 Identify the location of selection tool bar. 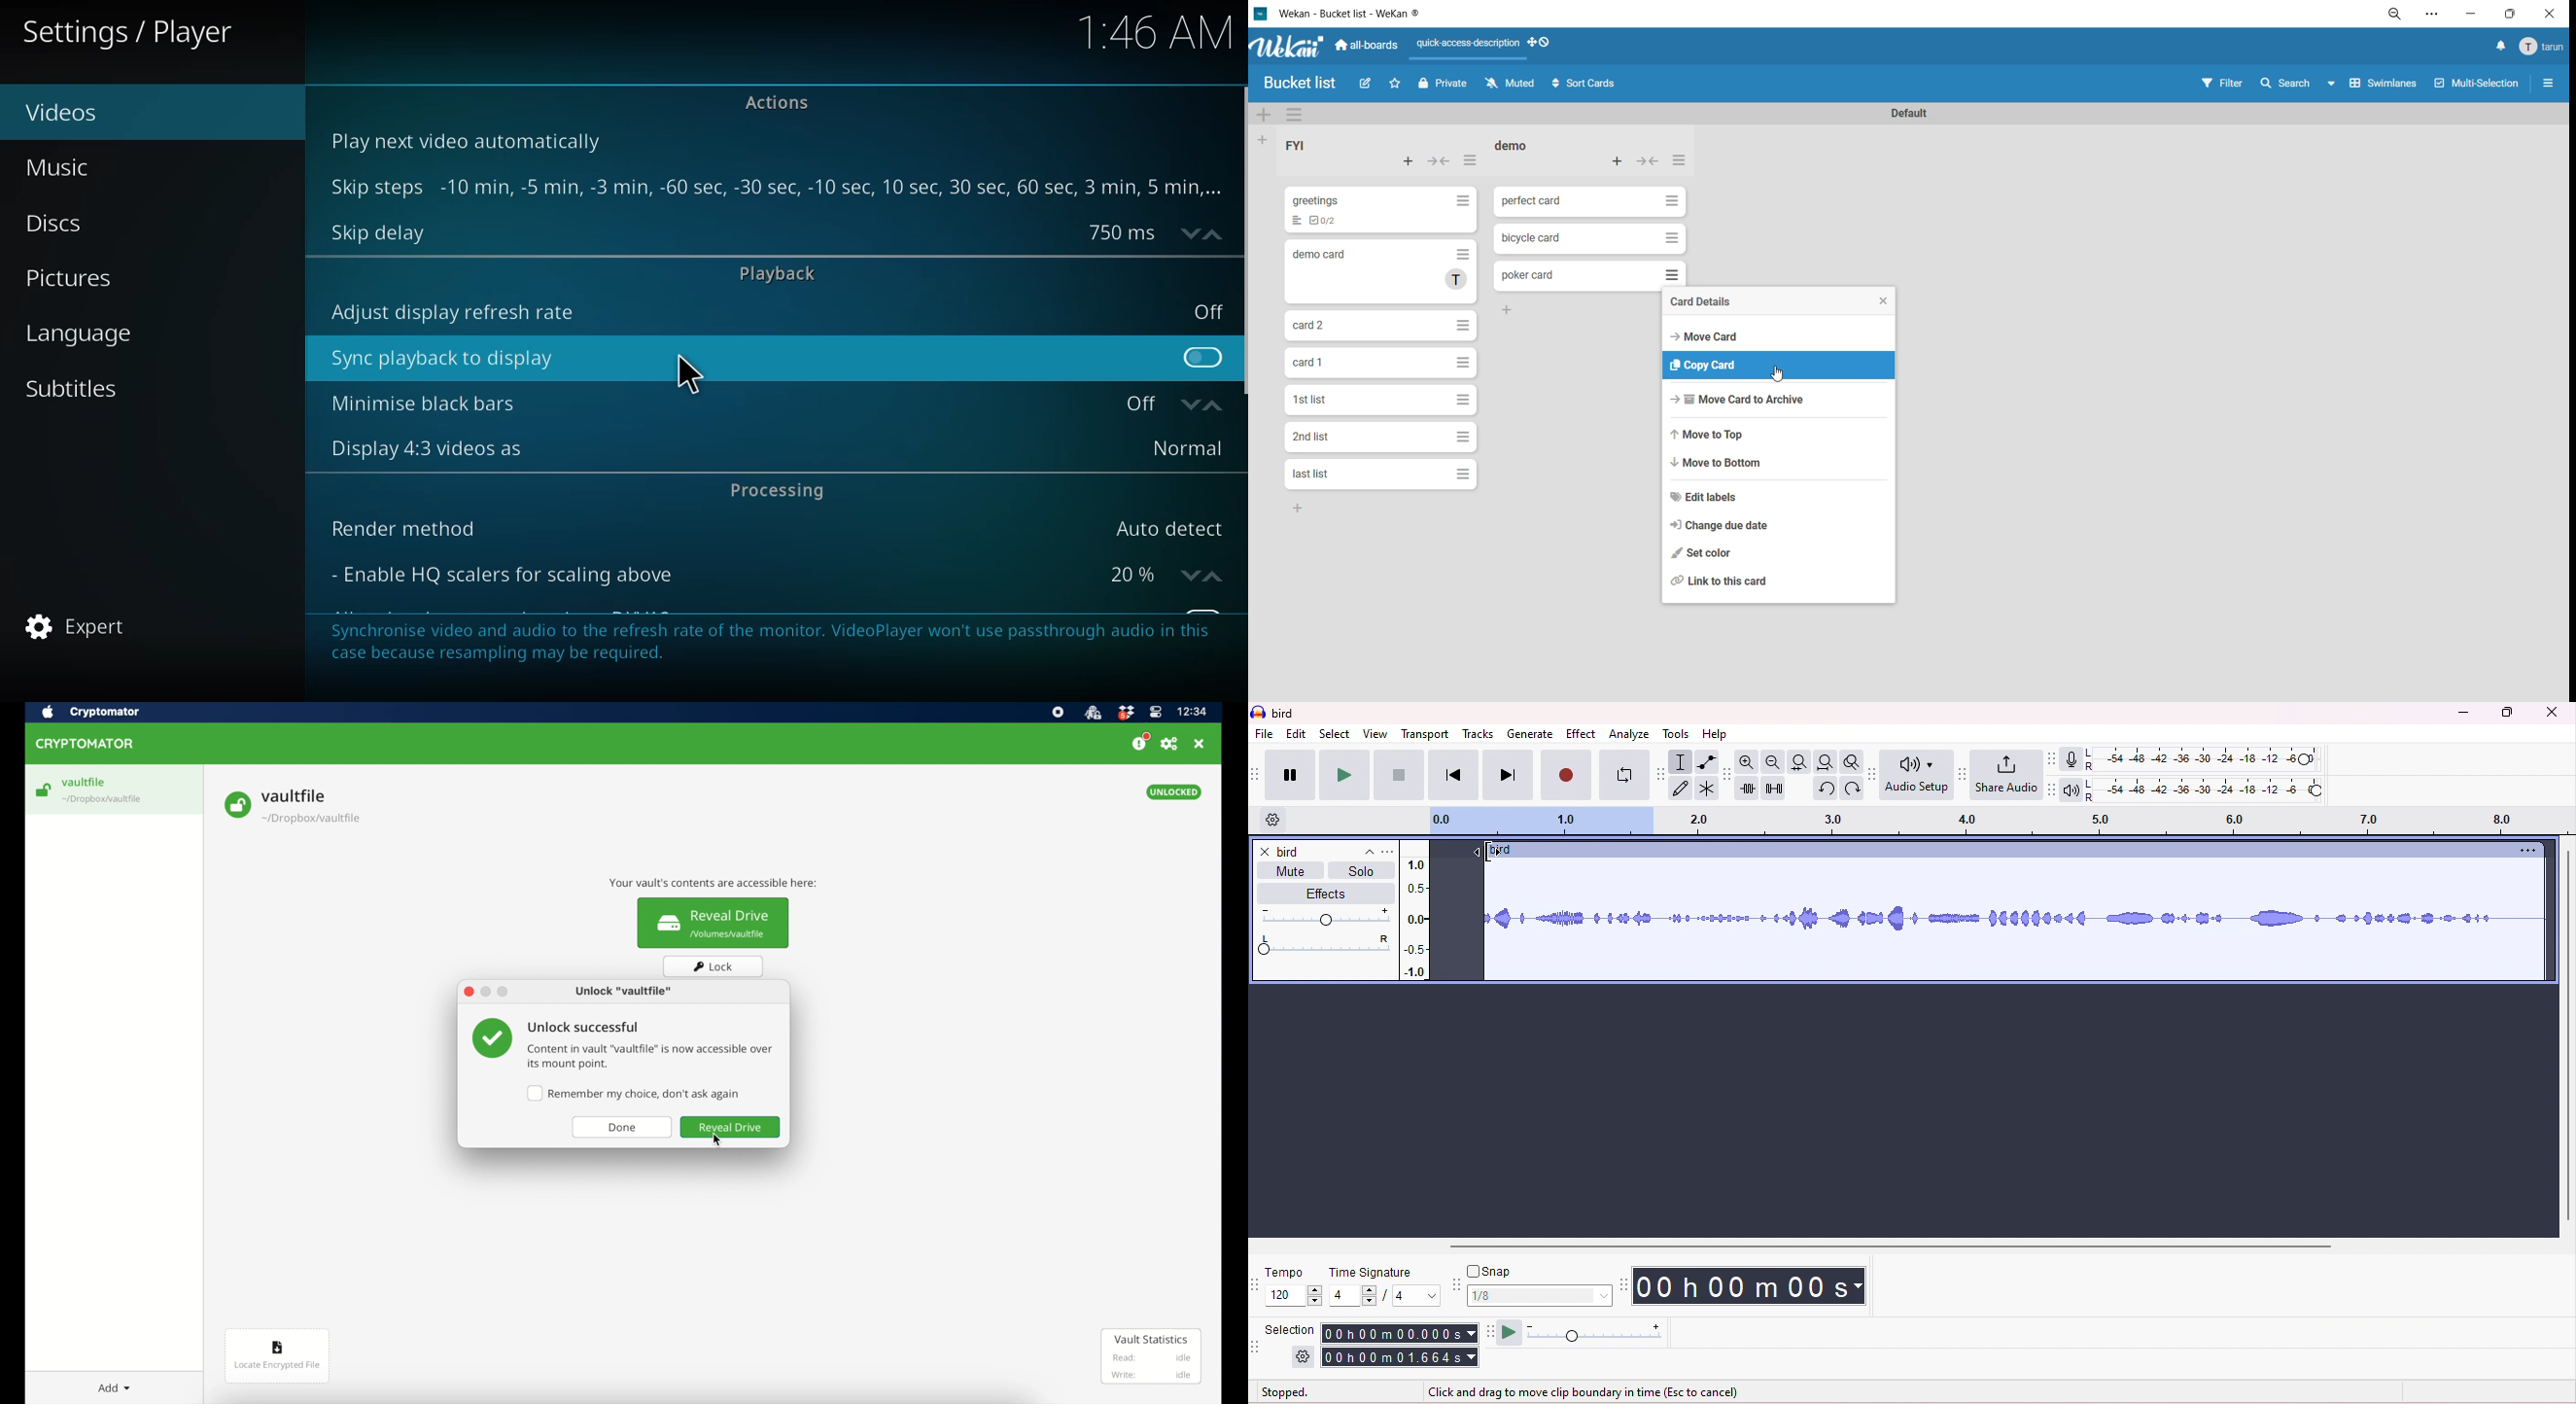
(1258, 1349).